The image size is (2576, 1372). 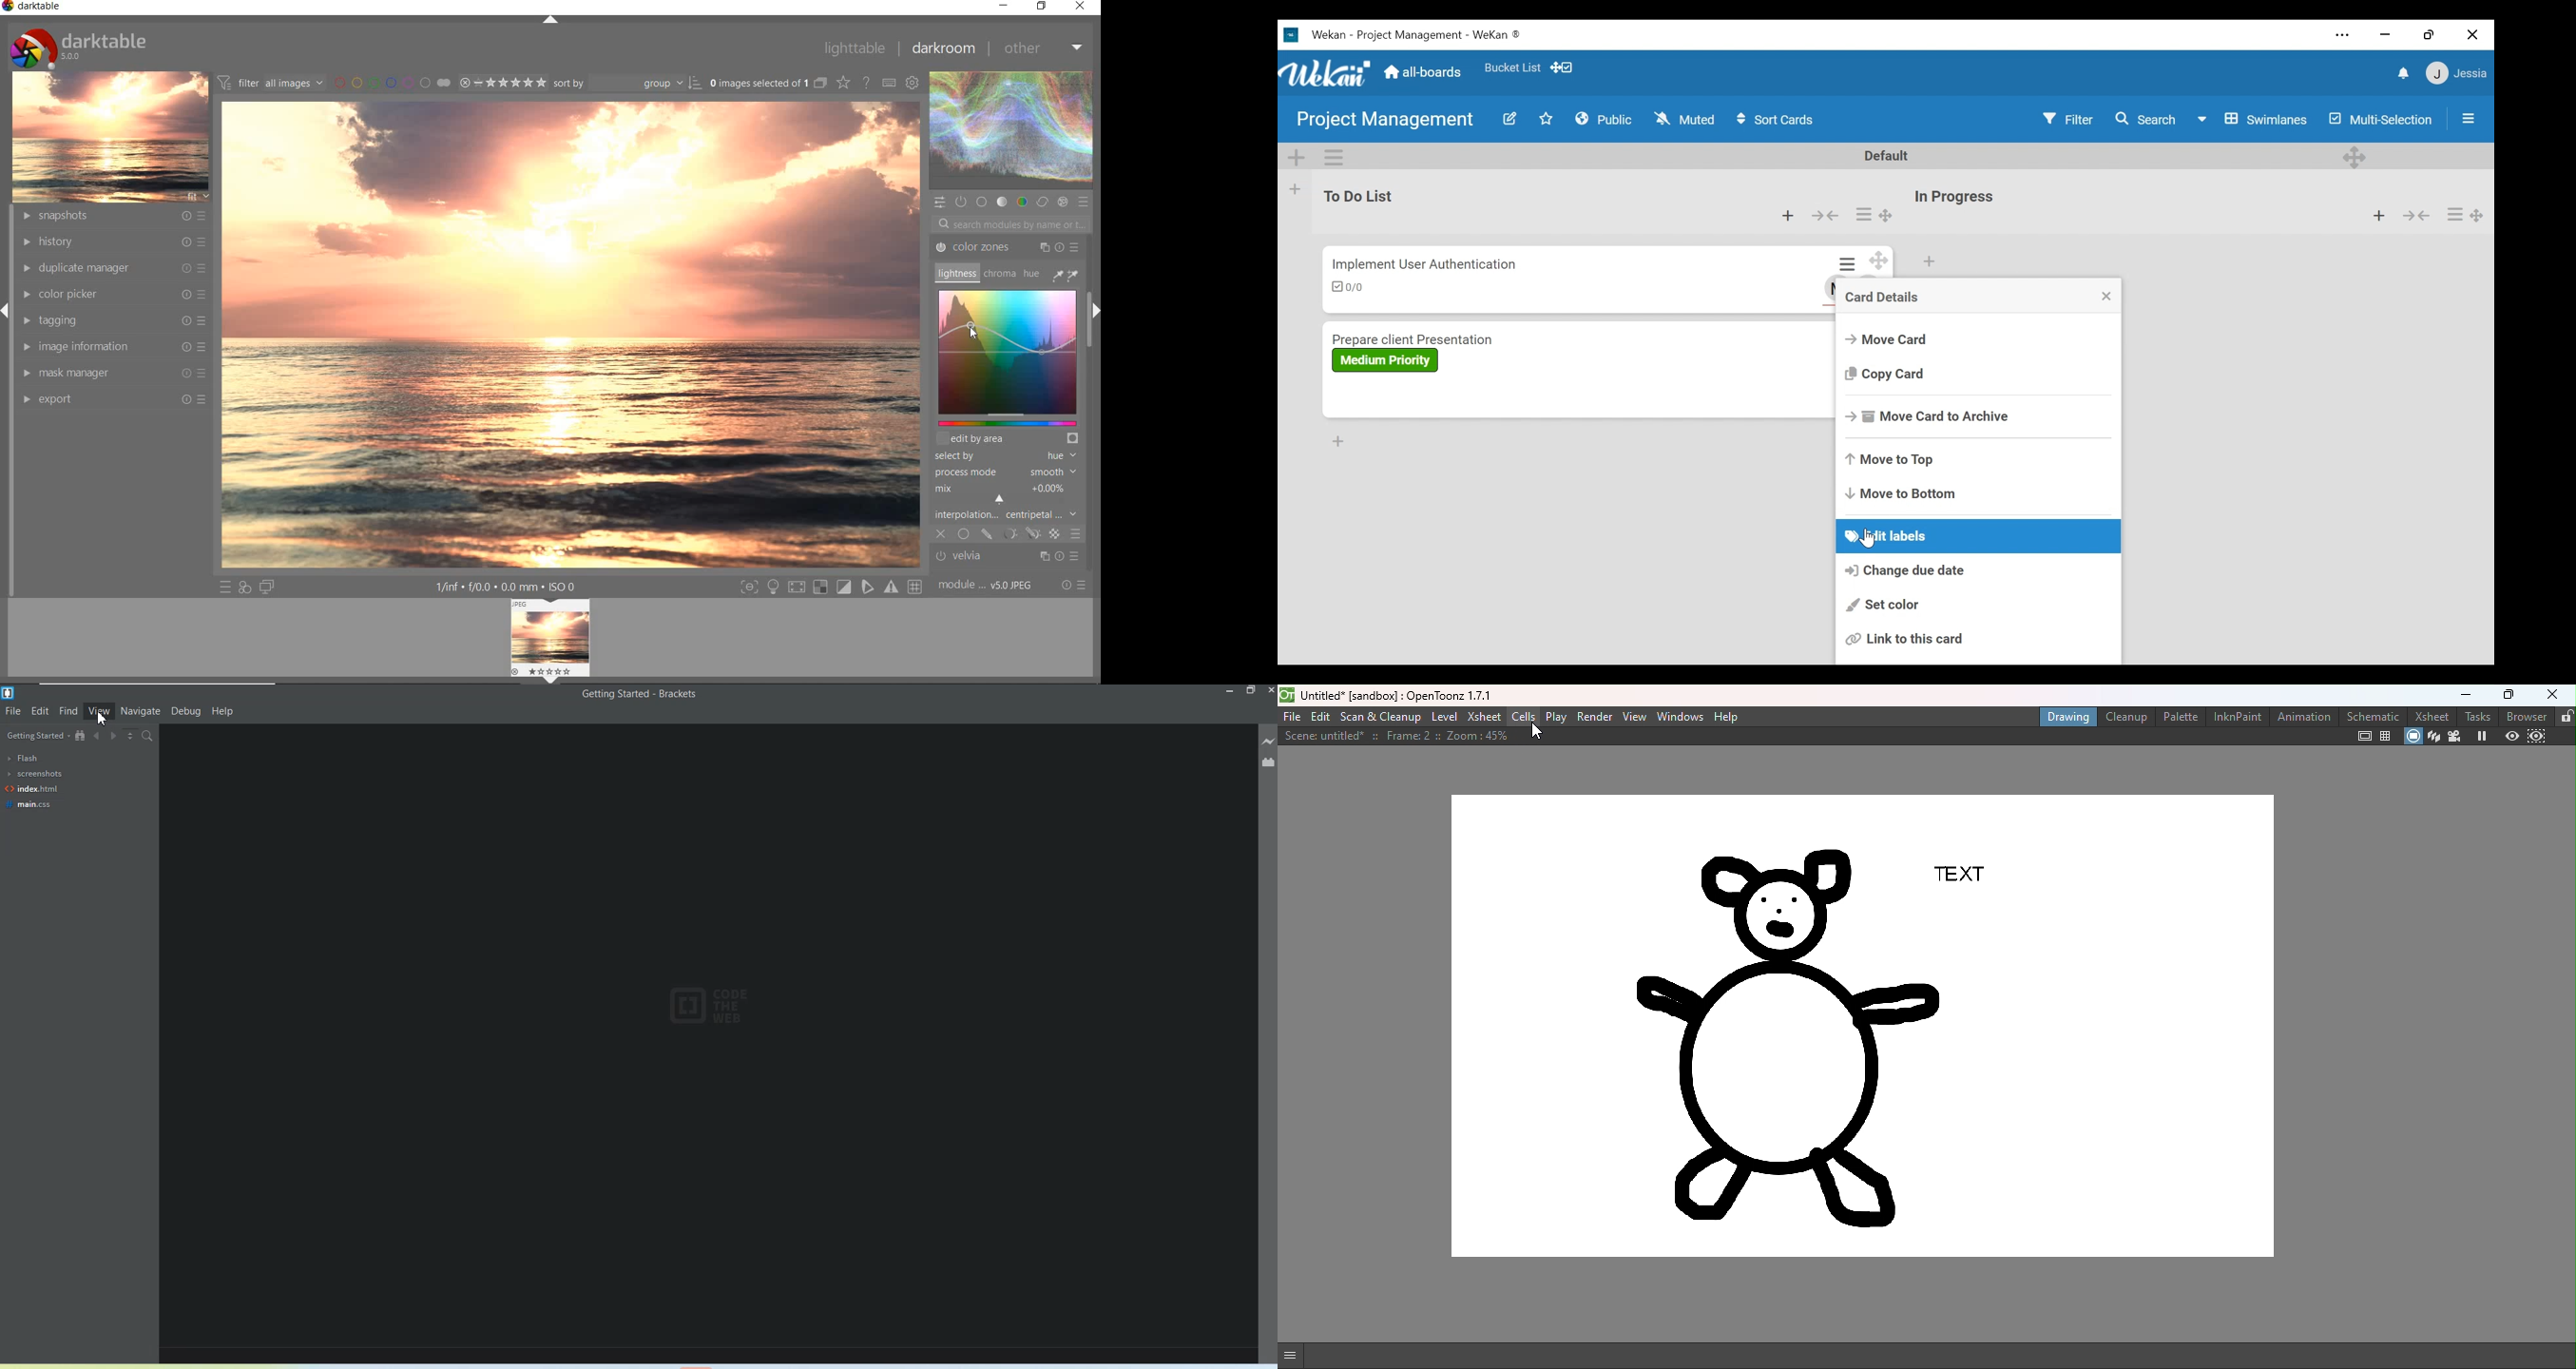 I want to click on EXPAND/COLLAPSE, so click(x=1093, y=312).